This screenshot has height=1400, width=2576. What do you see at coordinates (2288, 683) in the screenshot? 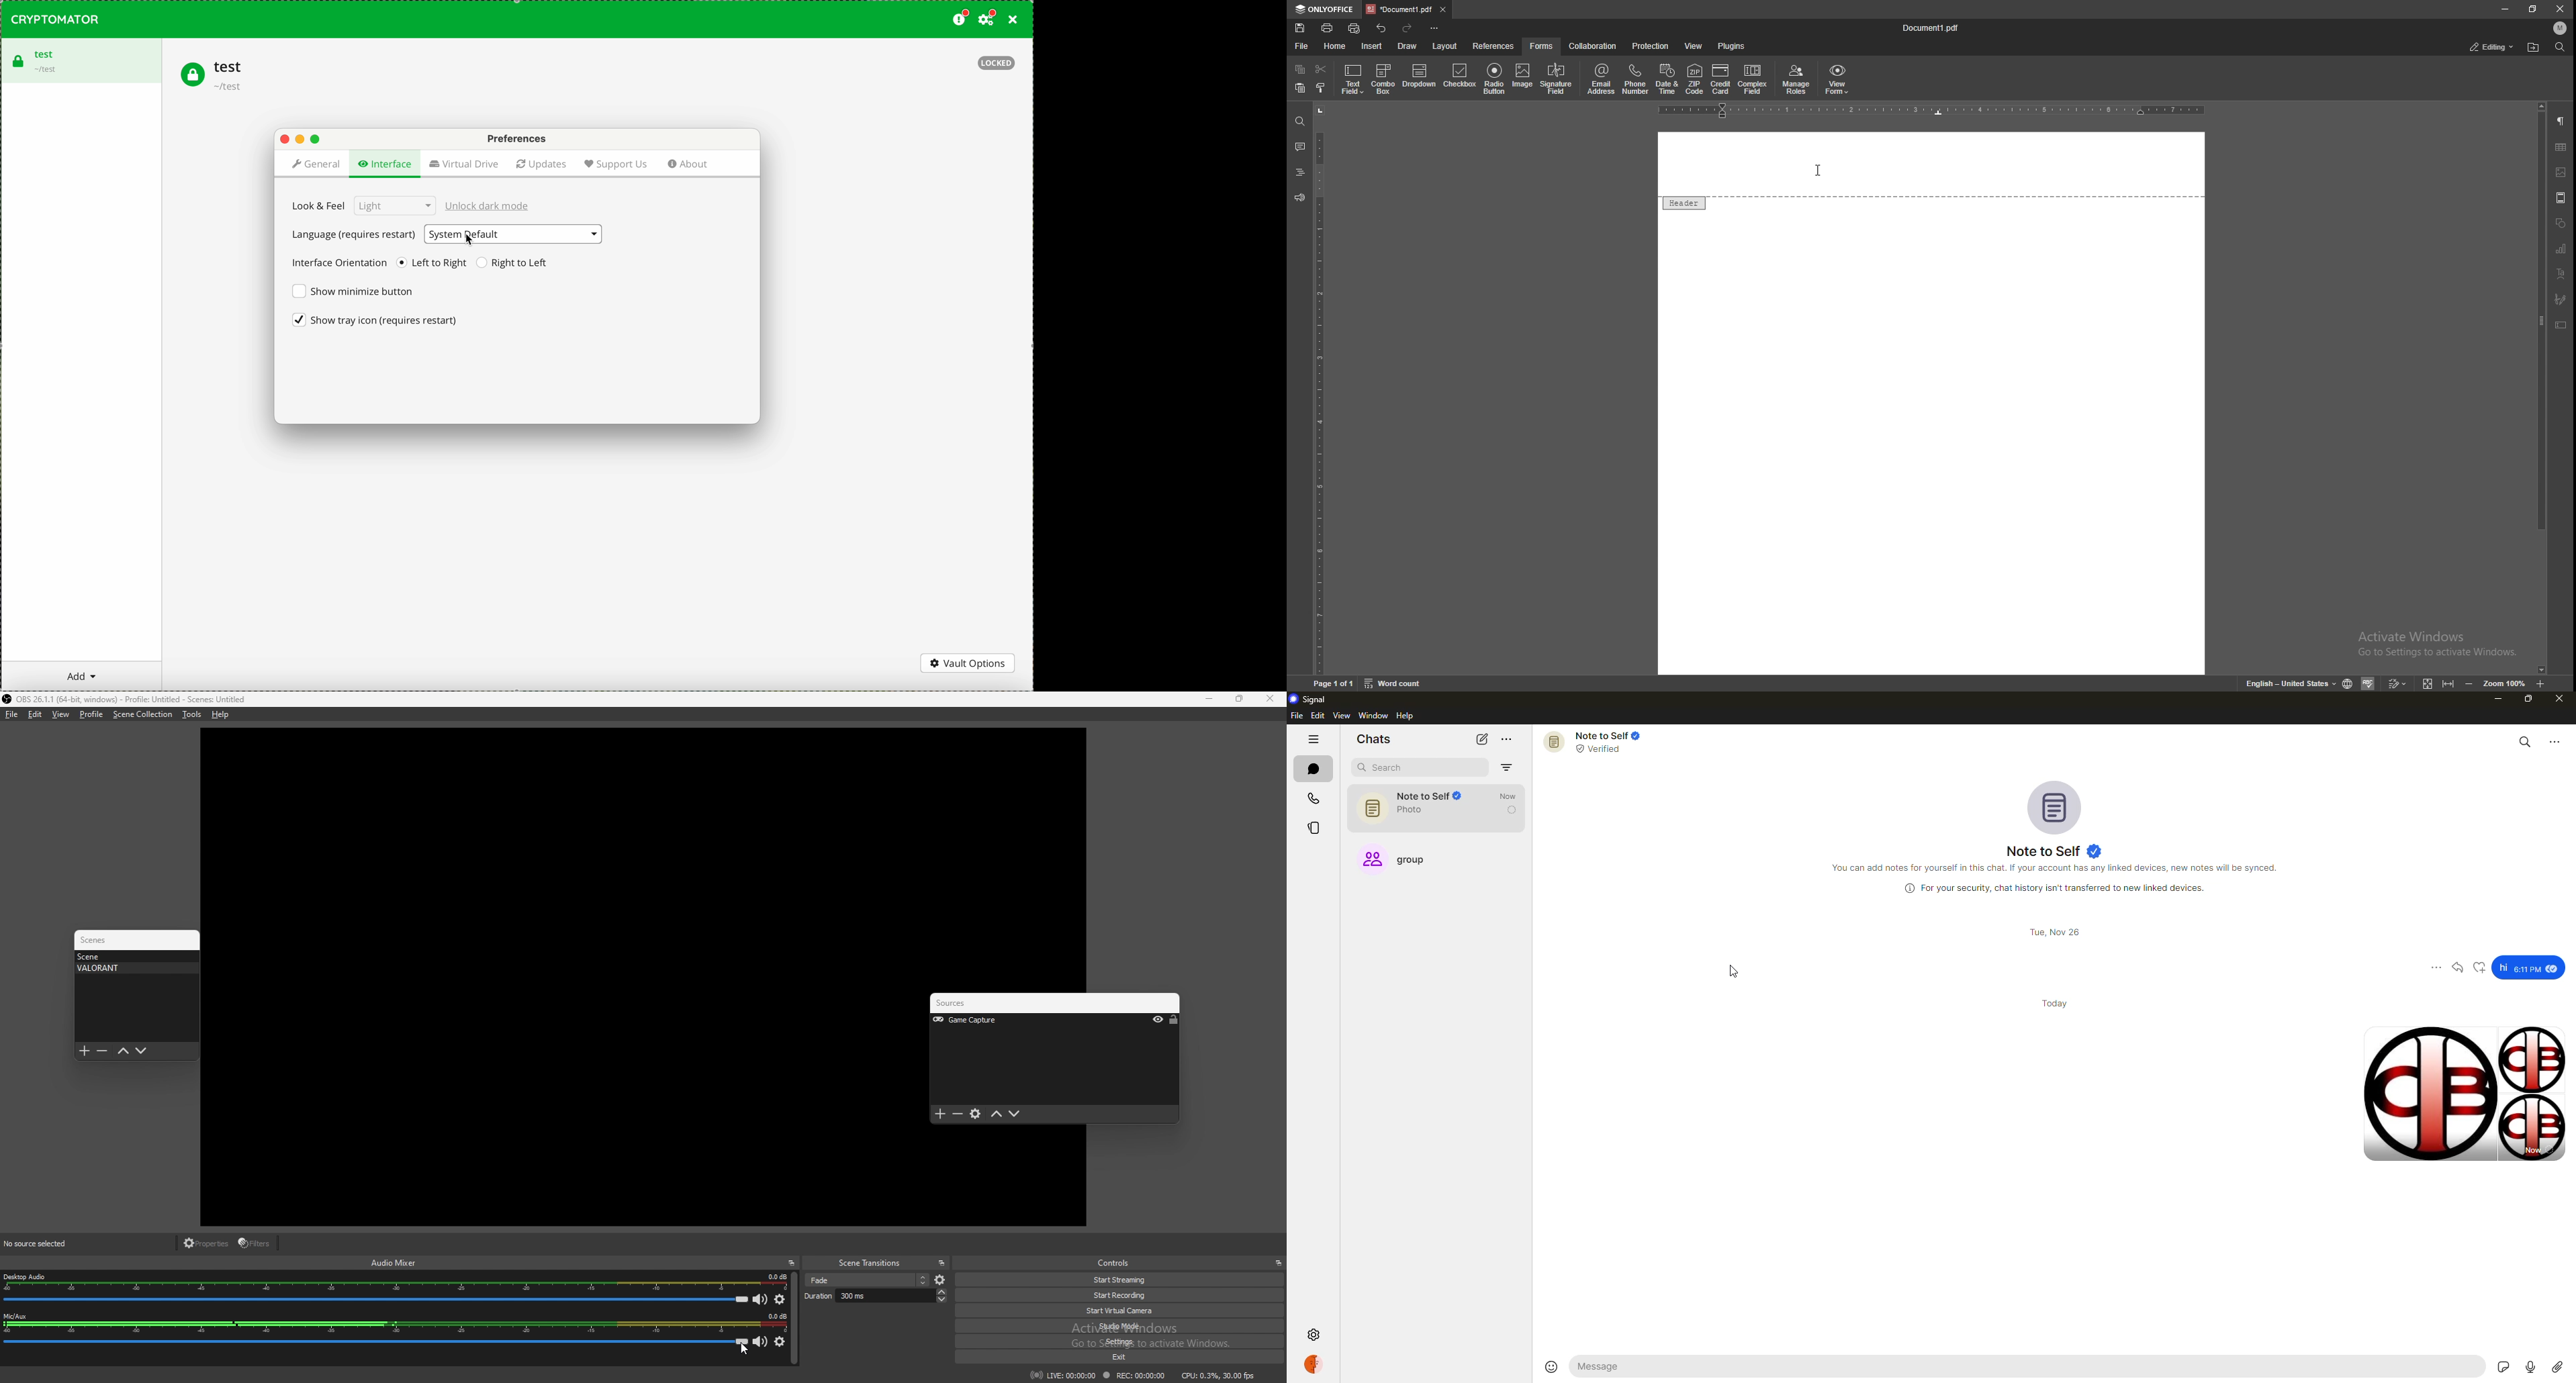
I see `change text language` at bounding box center [2288, 683].